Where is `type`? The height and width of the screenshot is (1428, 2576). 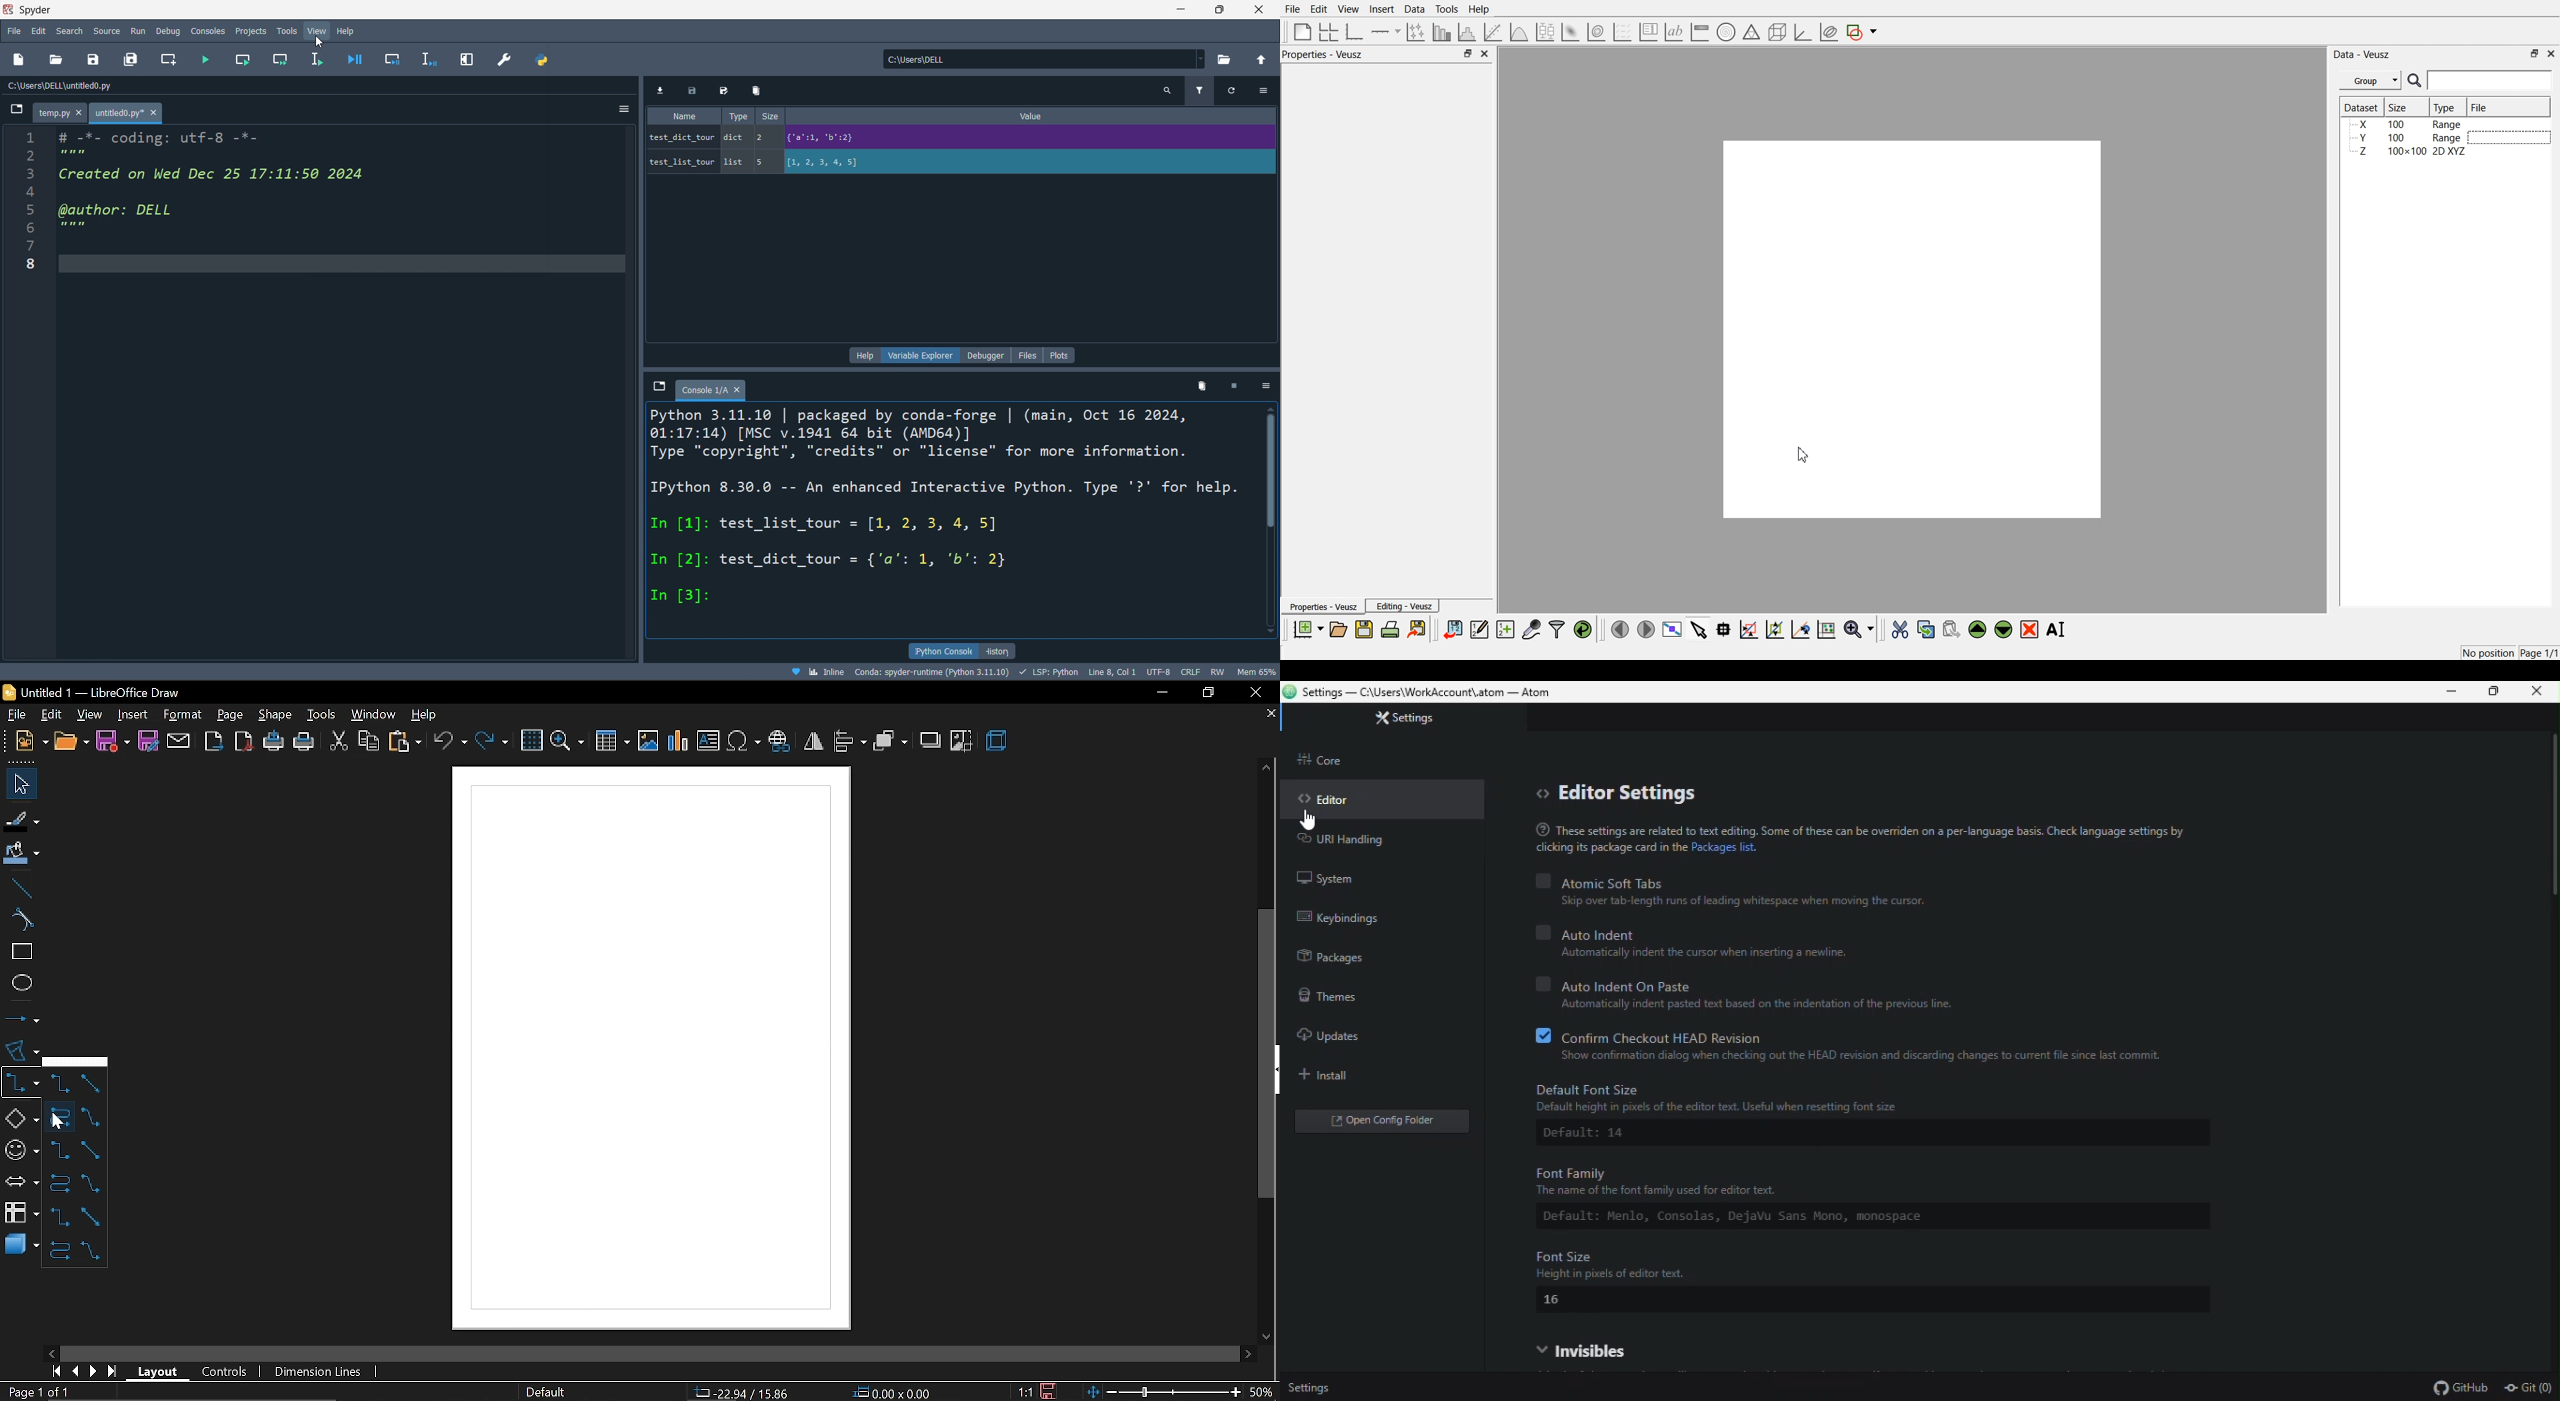 type is located at coordinates (736, 117).